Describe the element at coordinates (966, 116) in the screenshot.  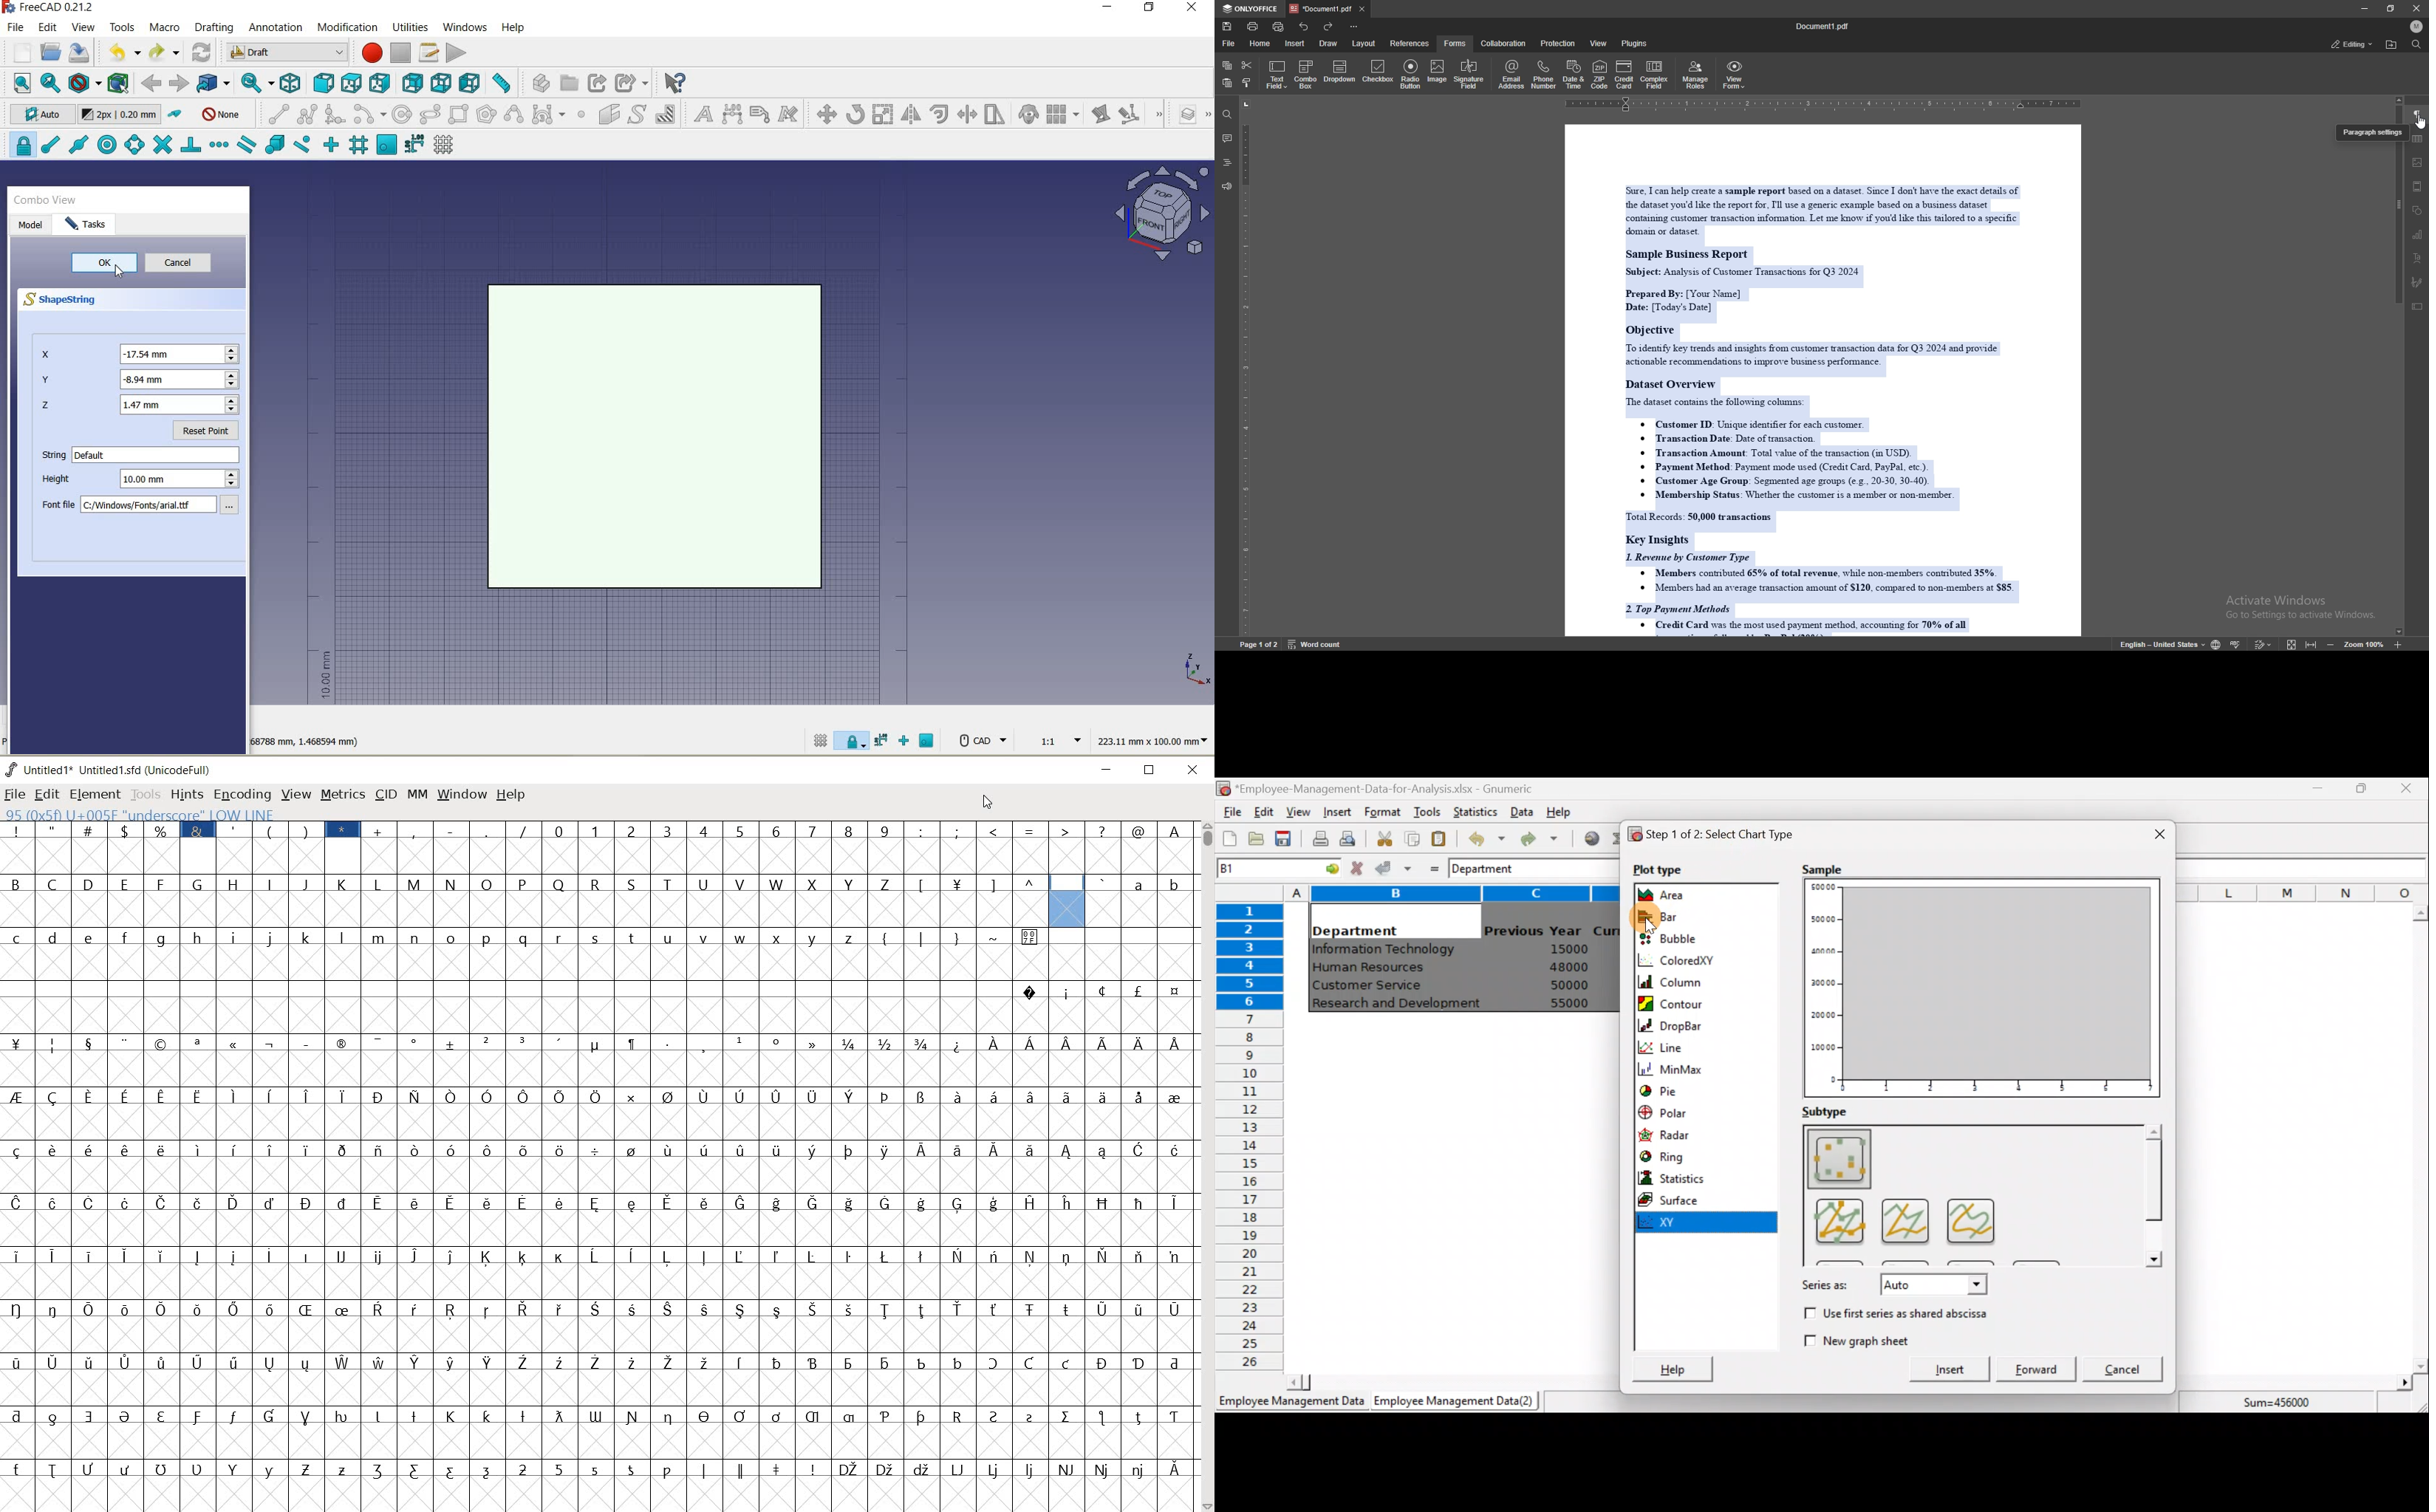
I see `trimex` at that location.